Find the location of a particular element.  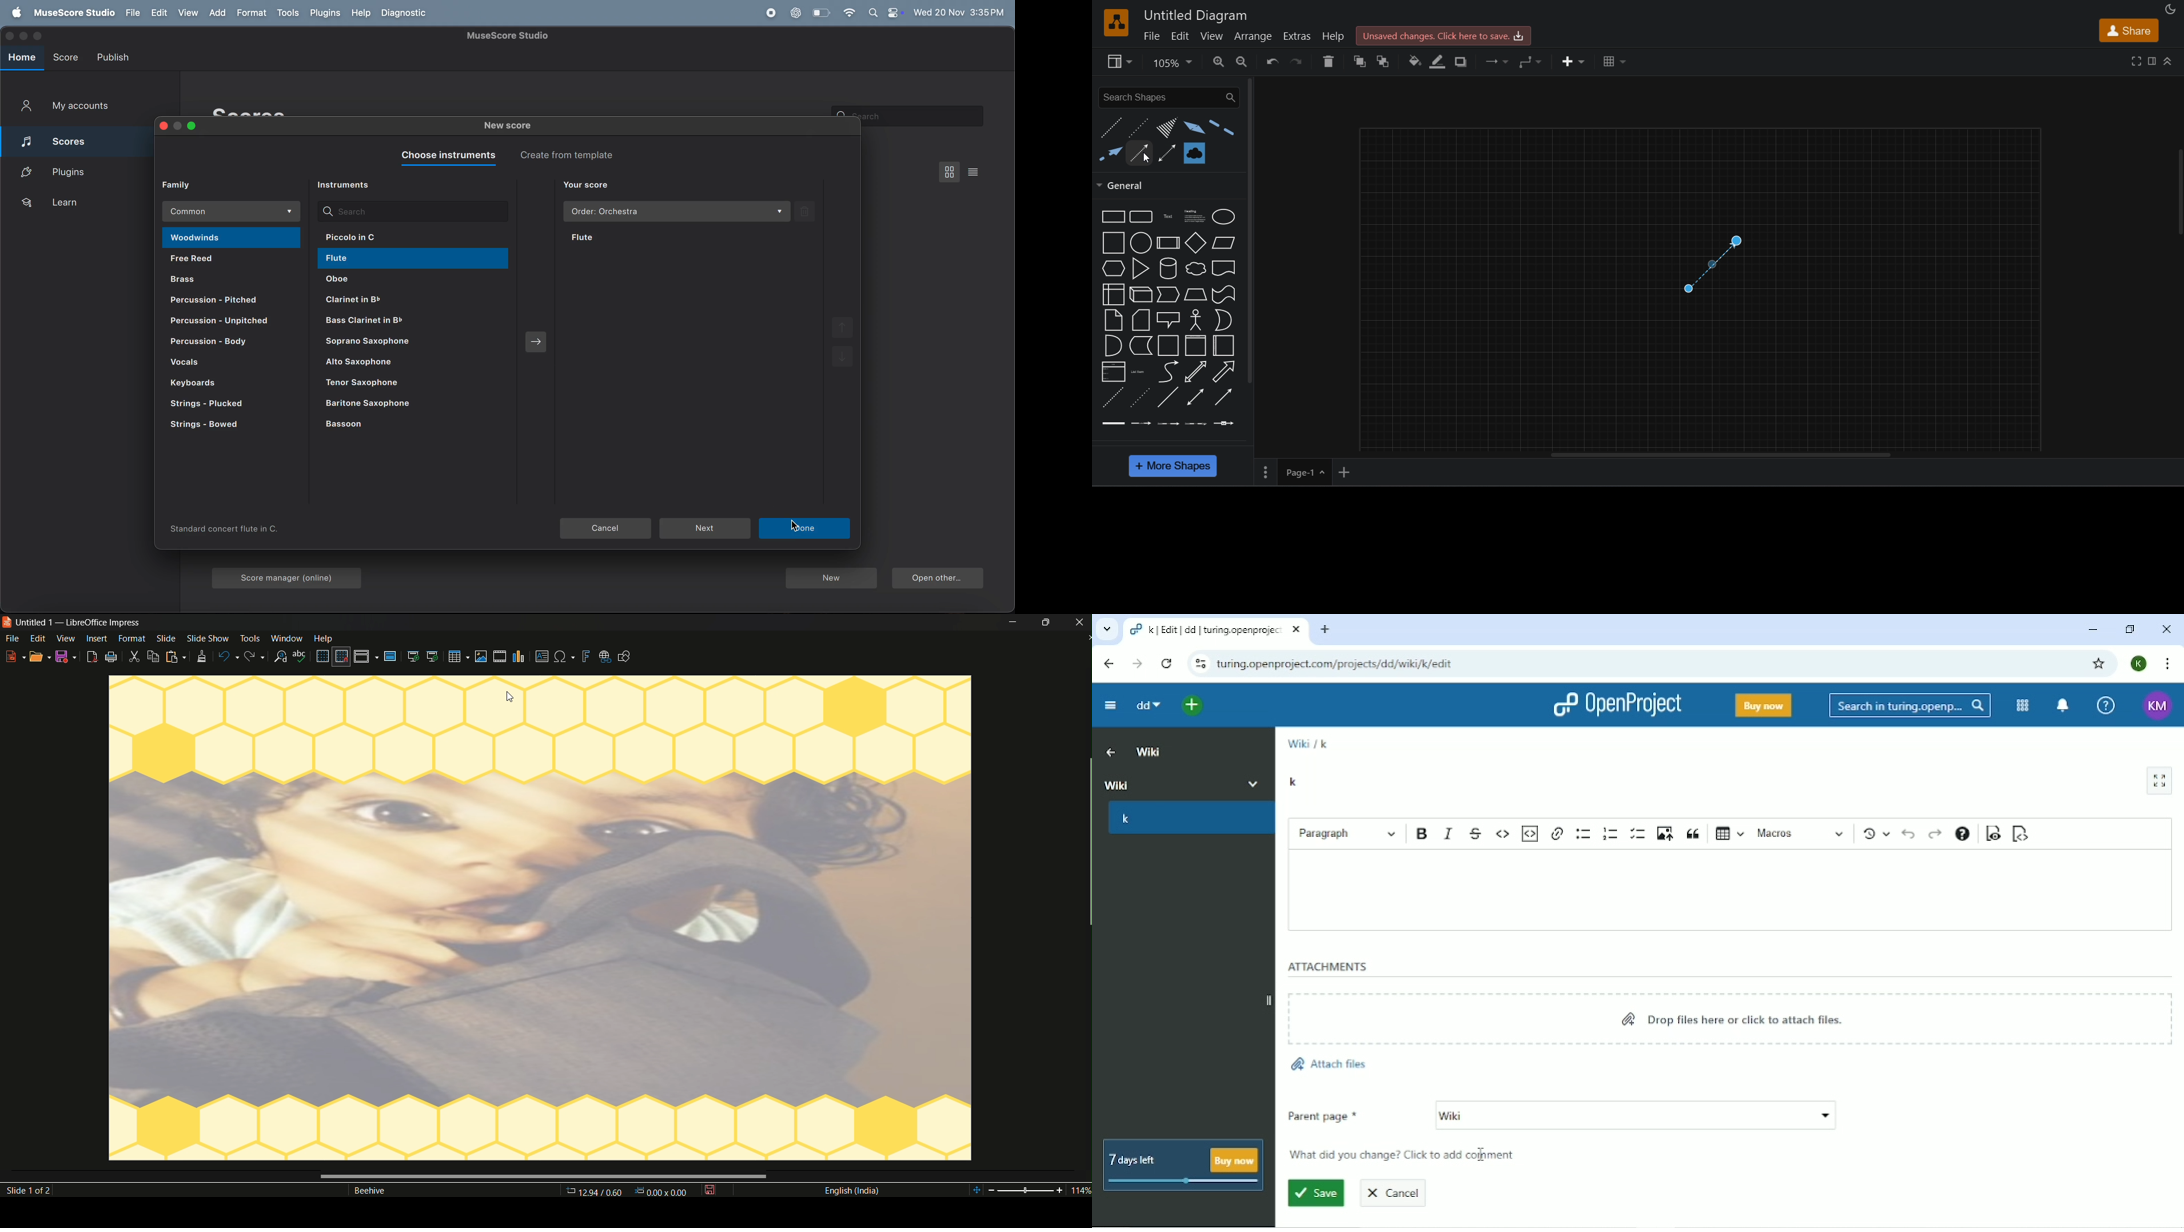

zoom out is located at coordinates (1242, 61).